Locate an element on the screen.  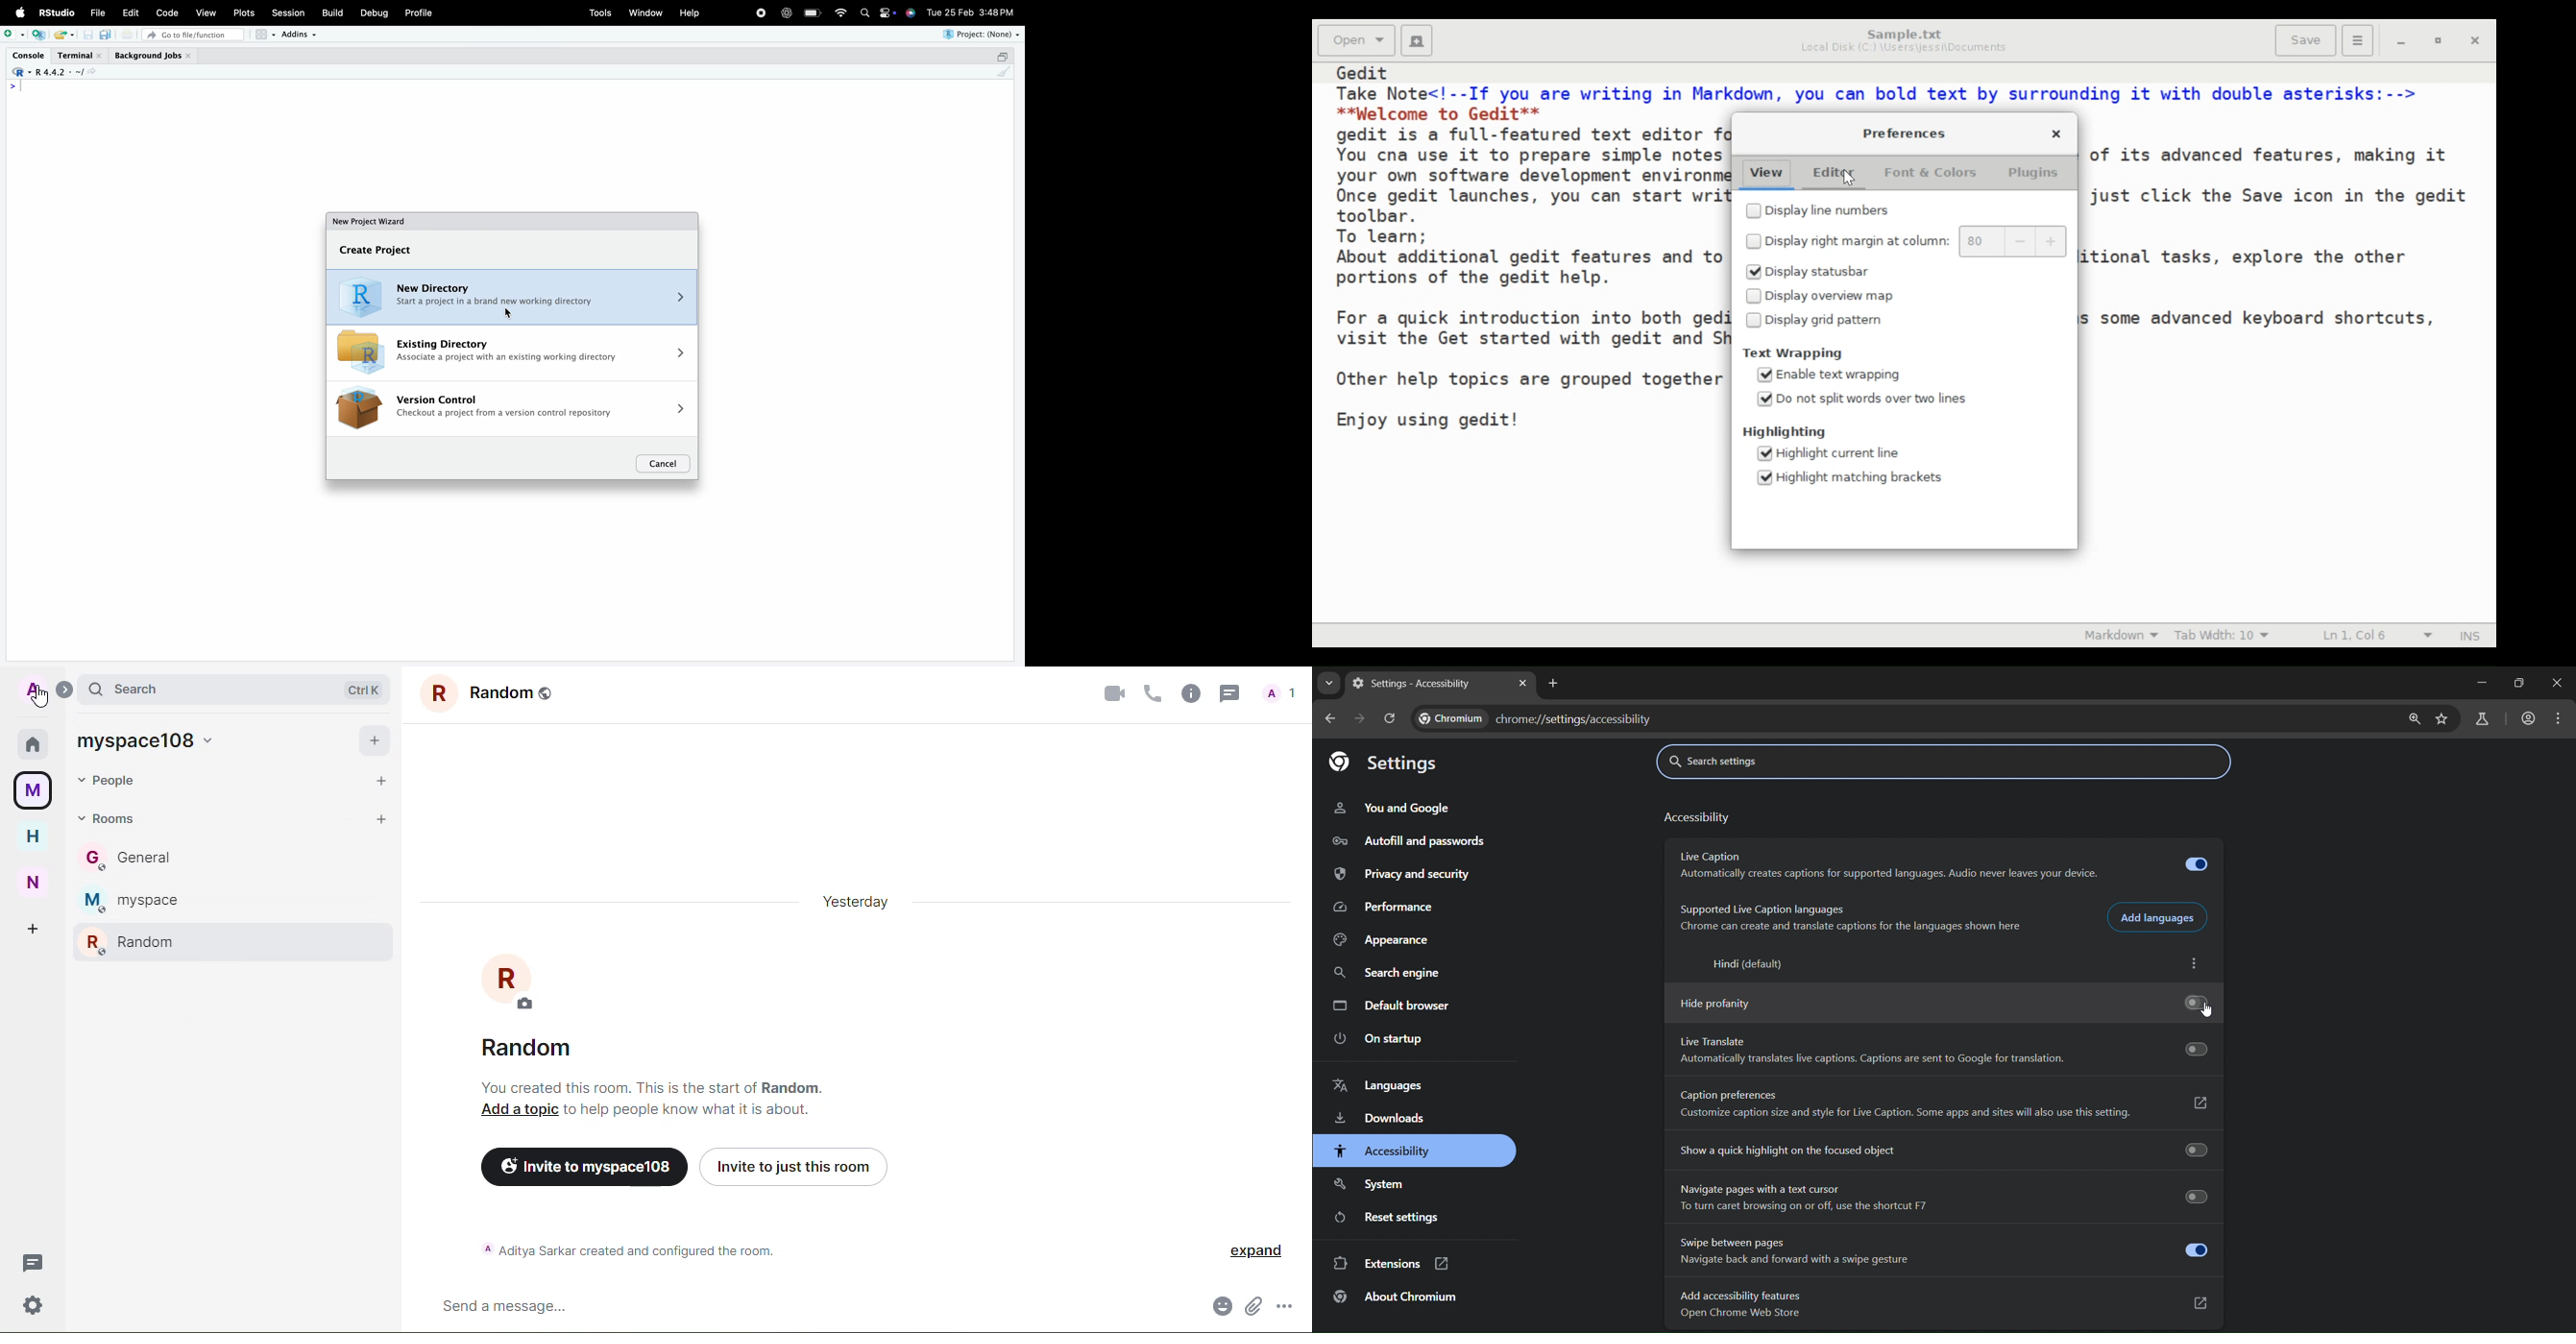
random is located at coordinates (532, 1049).